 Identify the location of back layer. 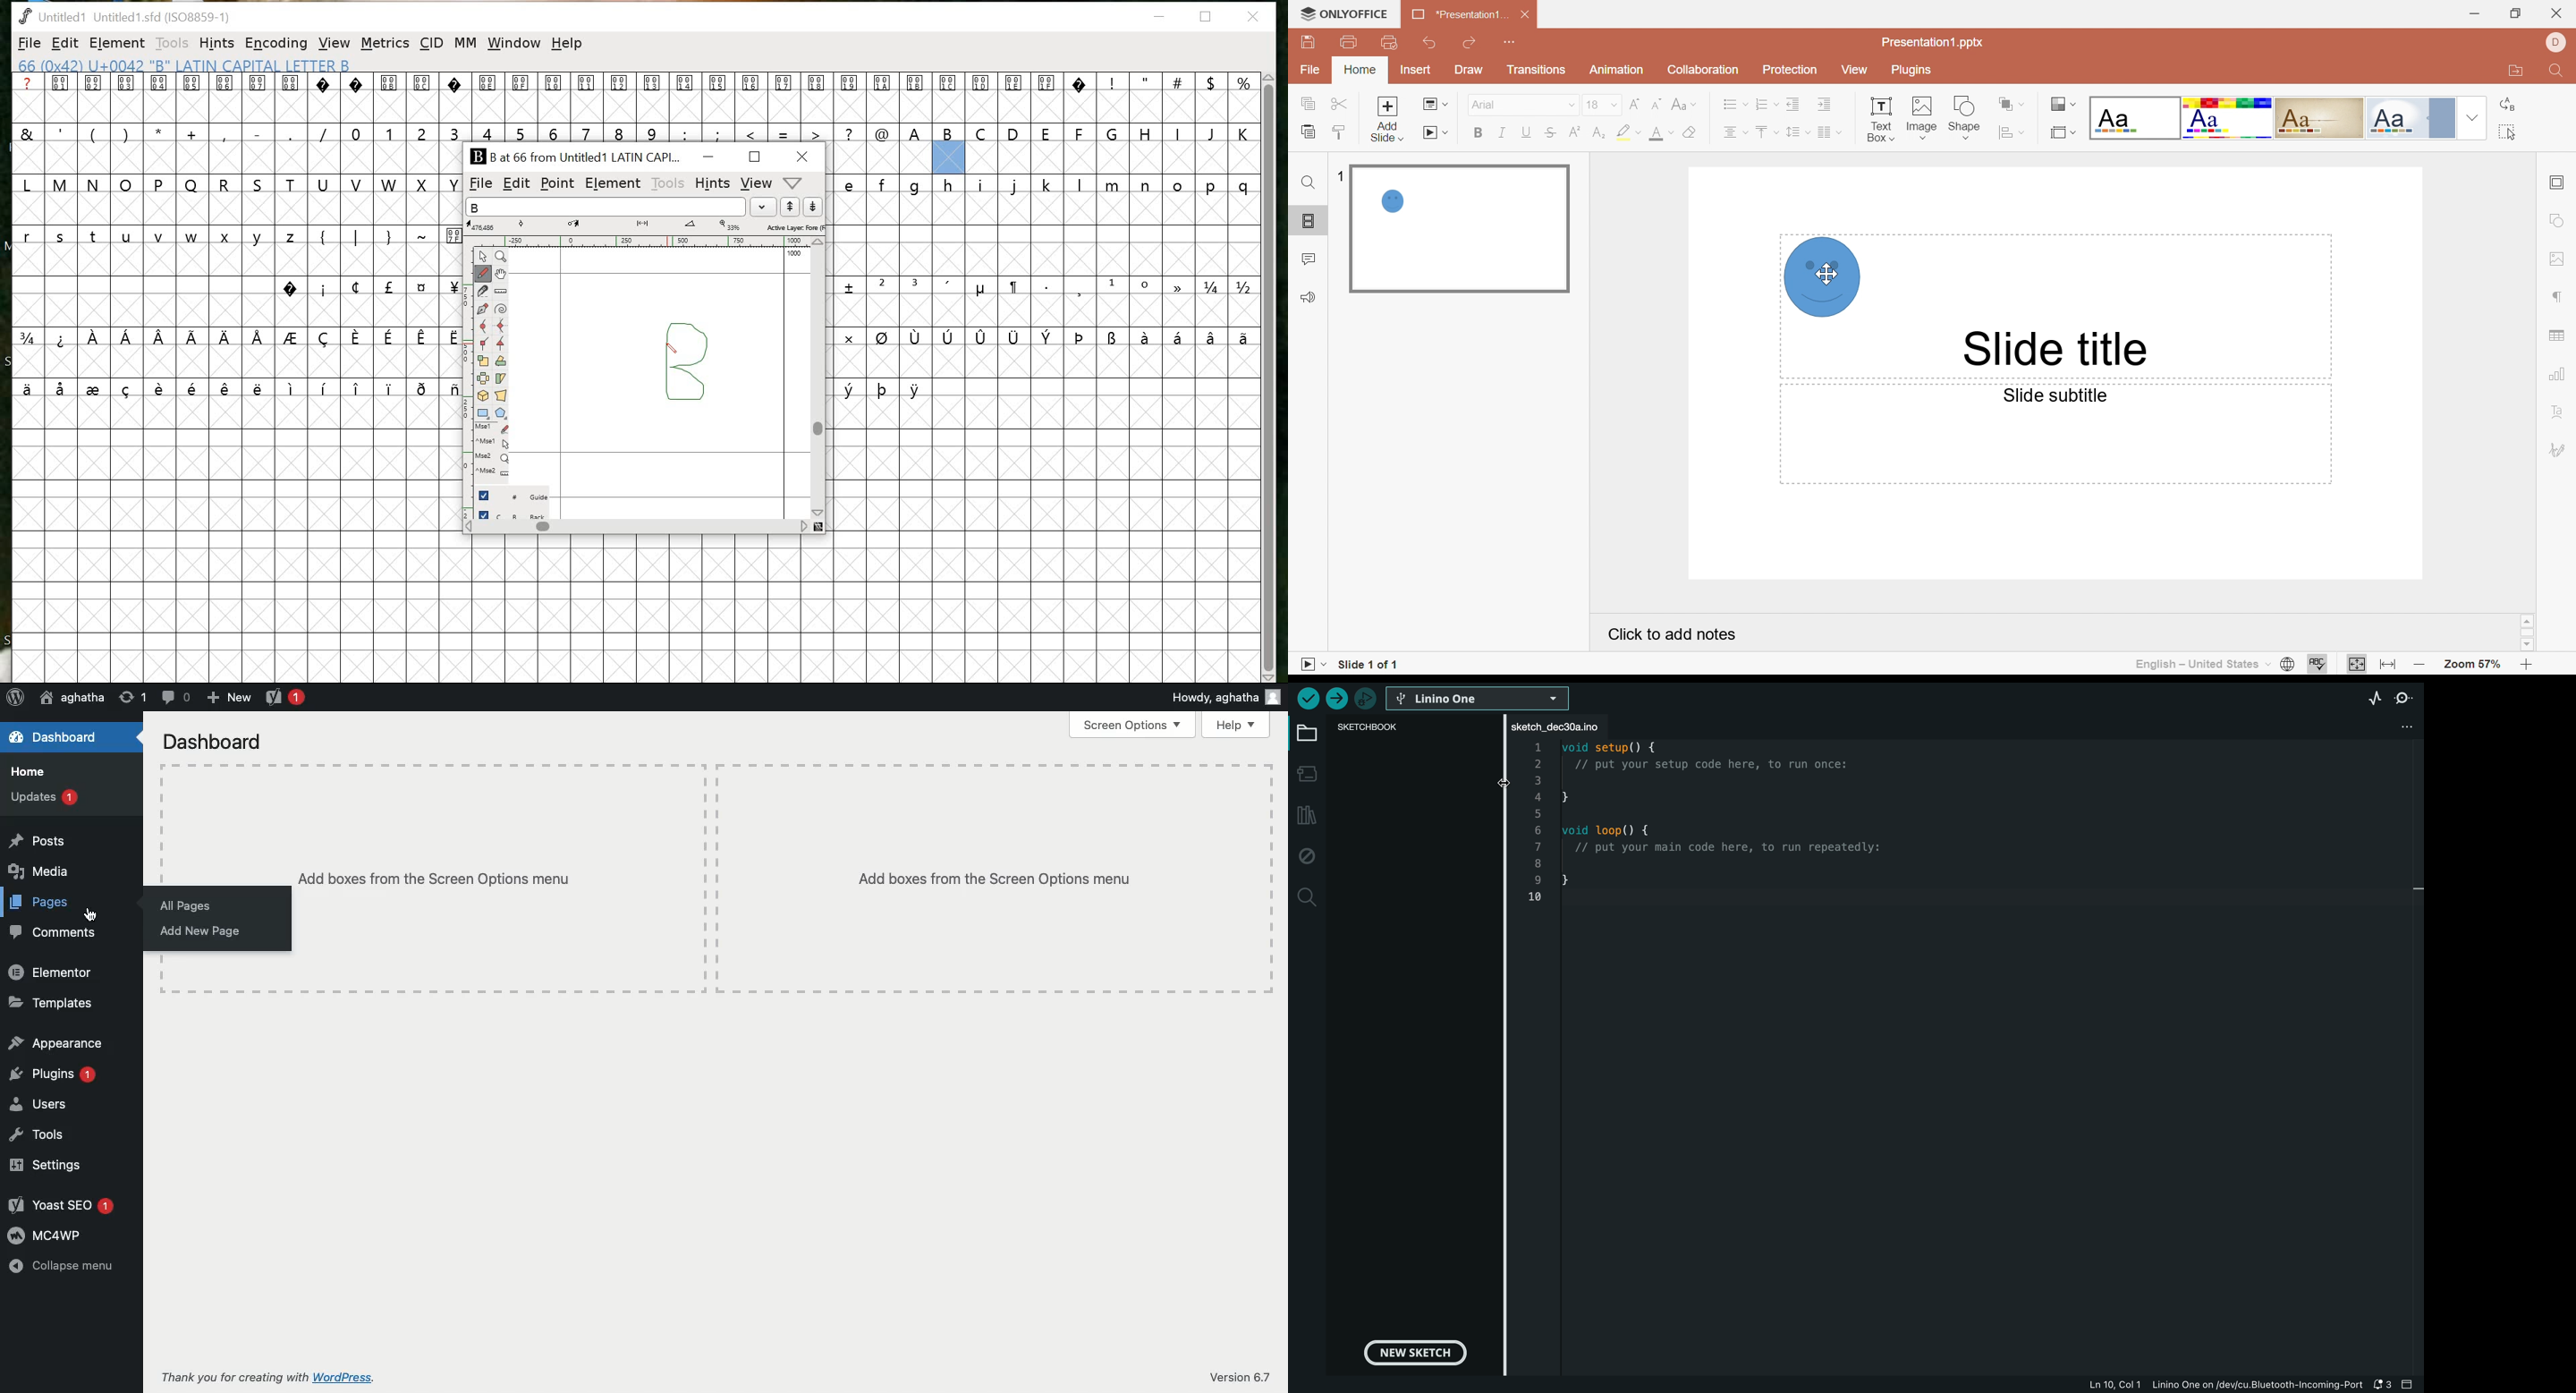
(514, 514).